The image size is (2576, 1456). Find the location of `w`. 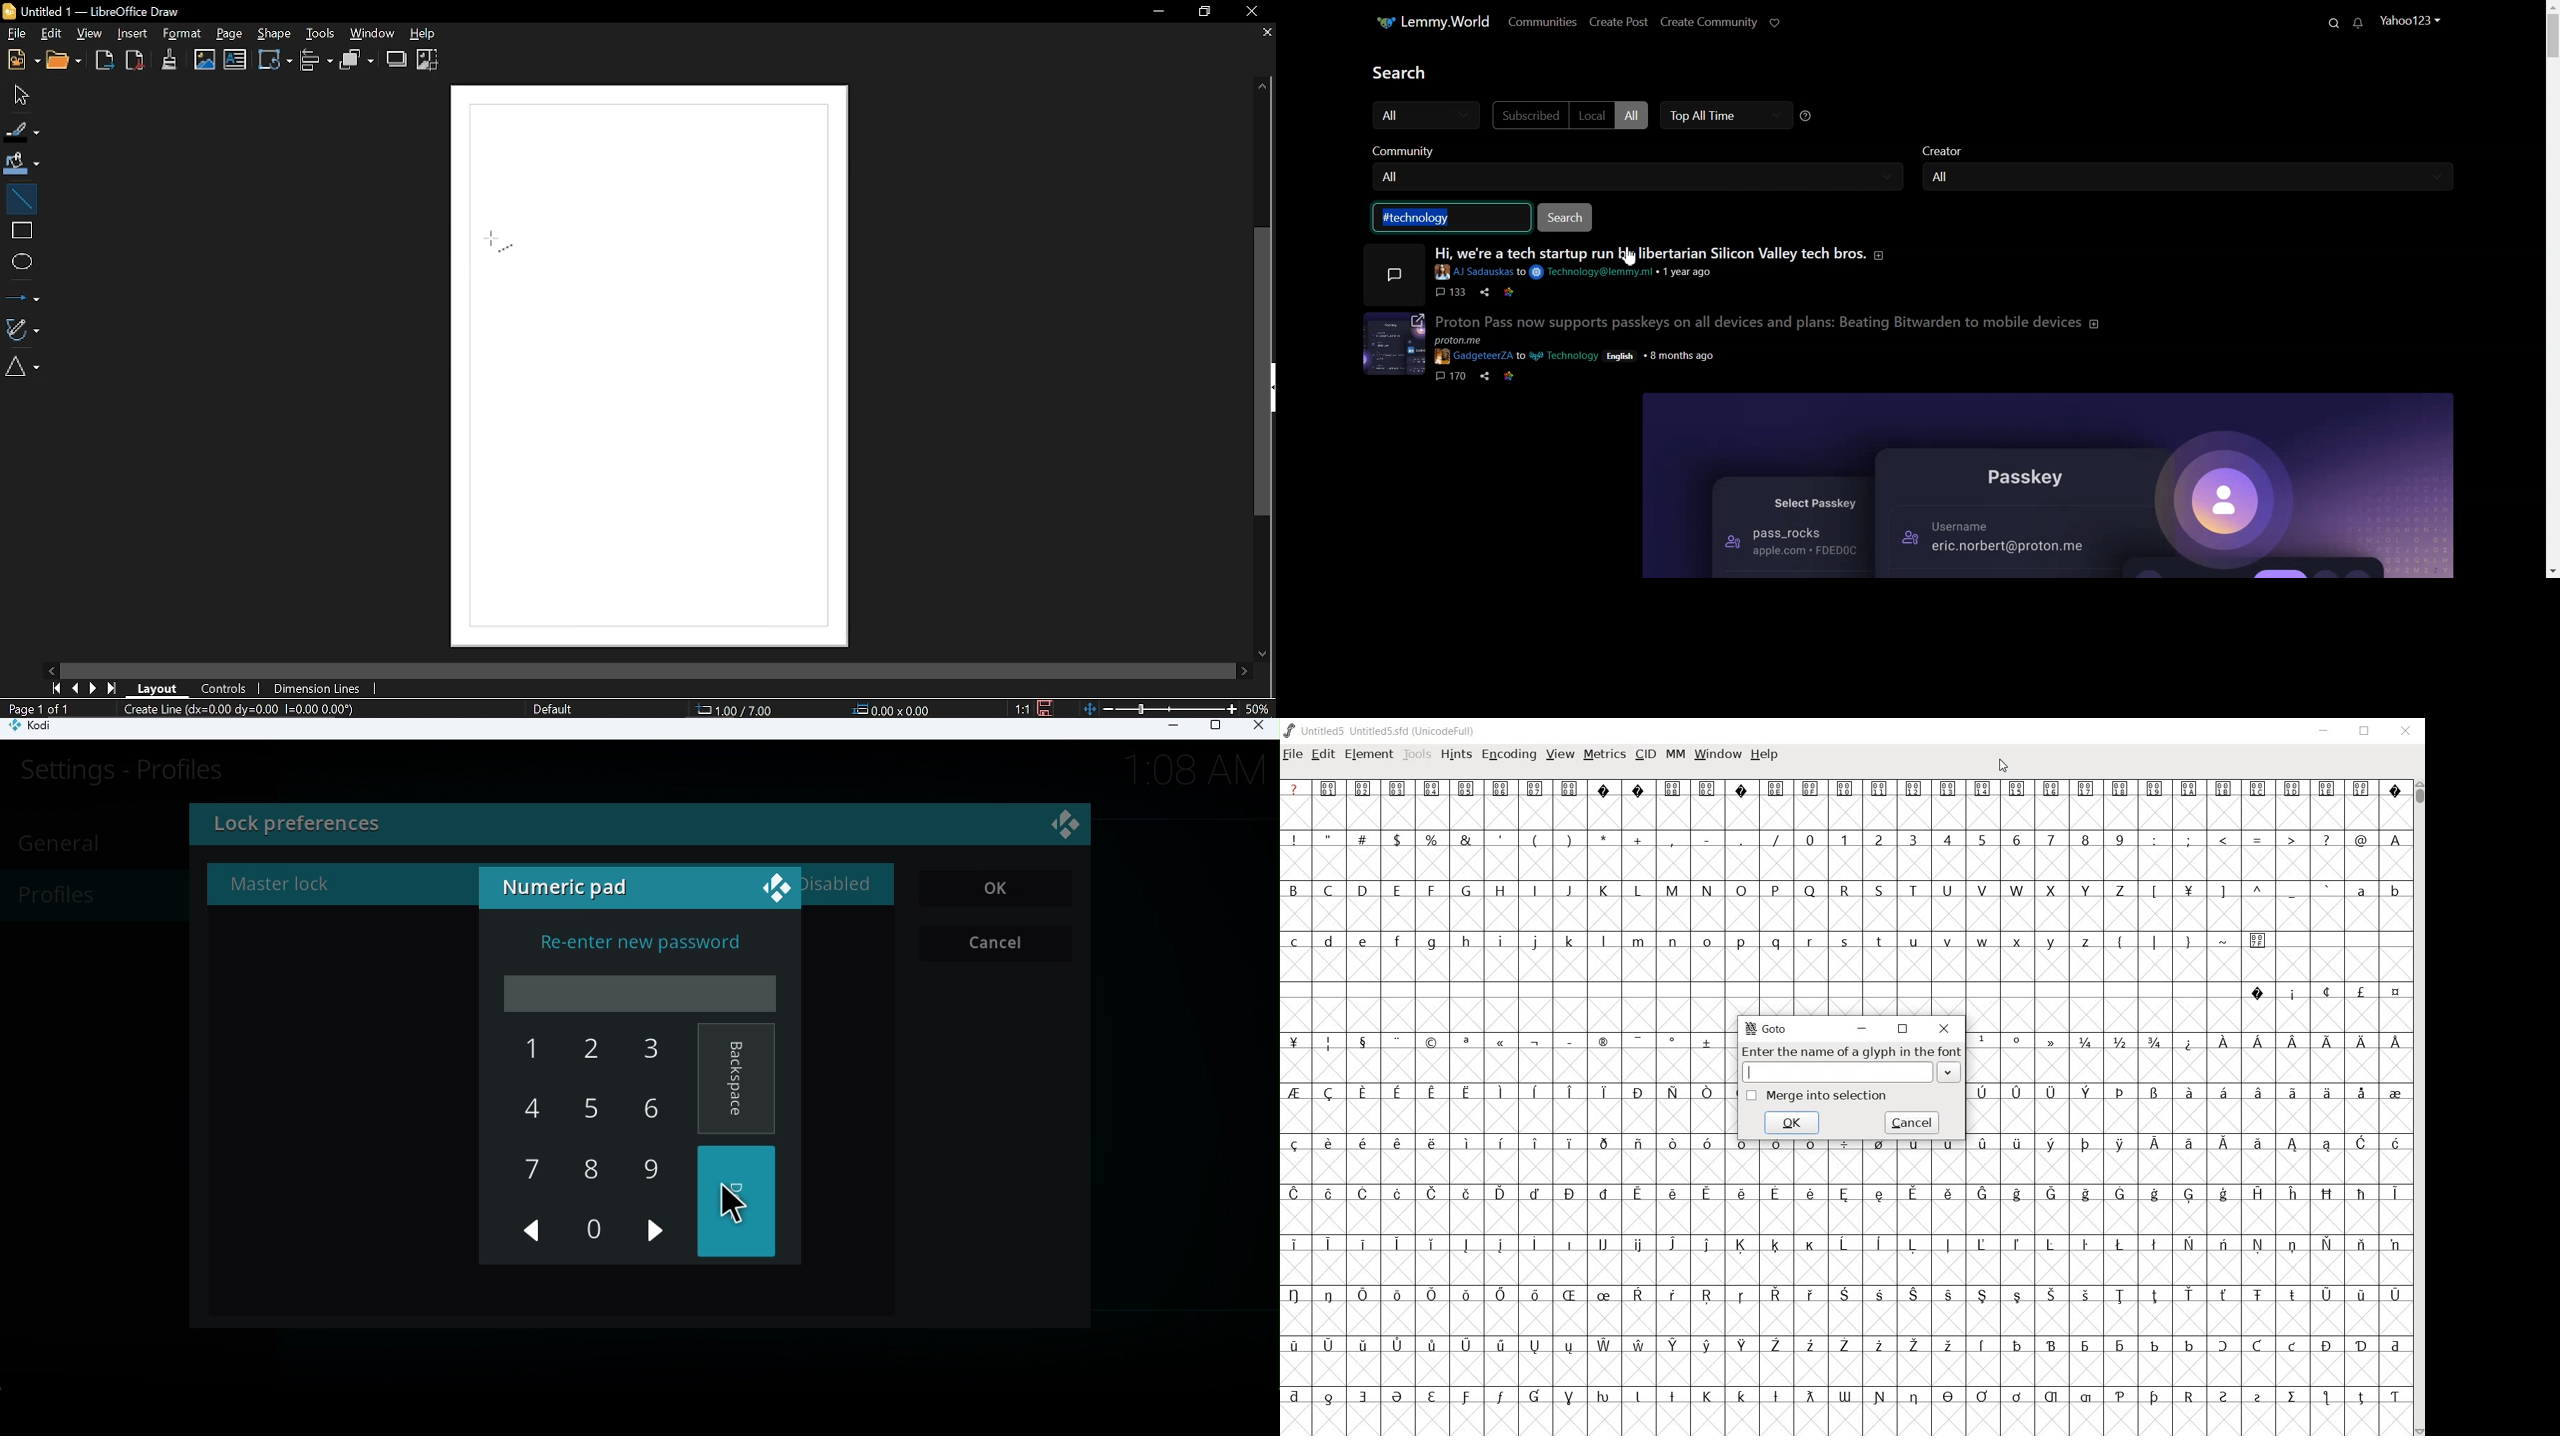

w is located at coordinates (1981, 941).